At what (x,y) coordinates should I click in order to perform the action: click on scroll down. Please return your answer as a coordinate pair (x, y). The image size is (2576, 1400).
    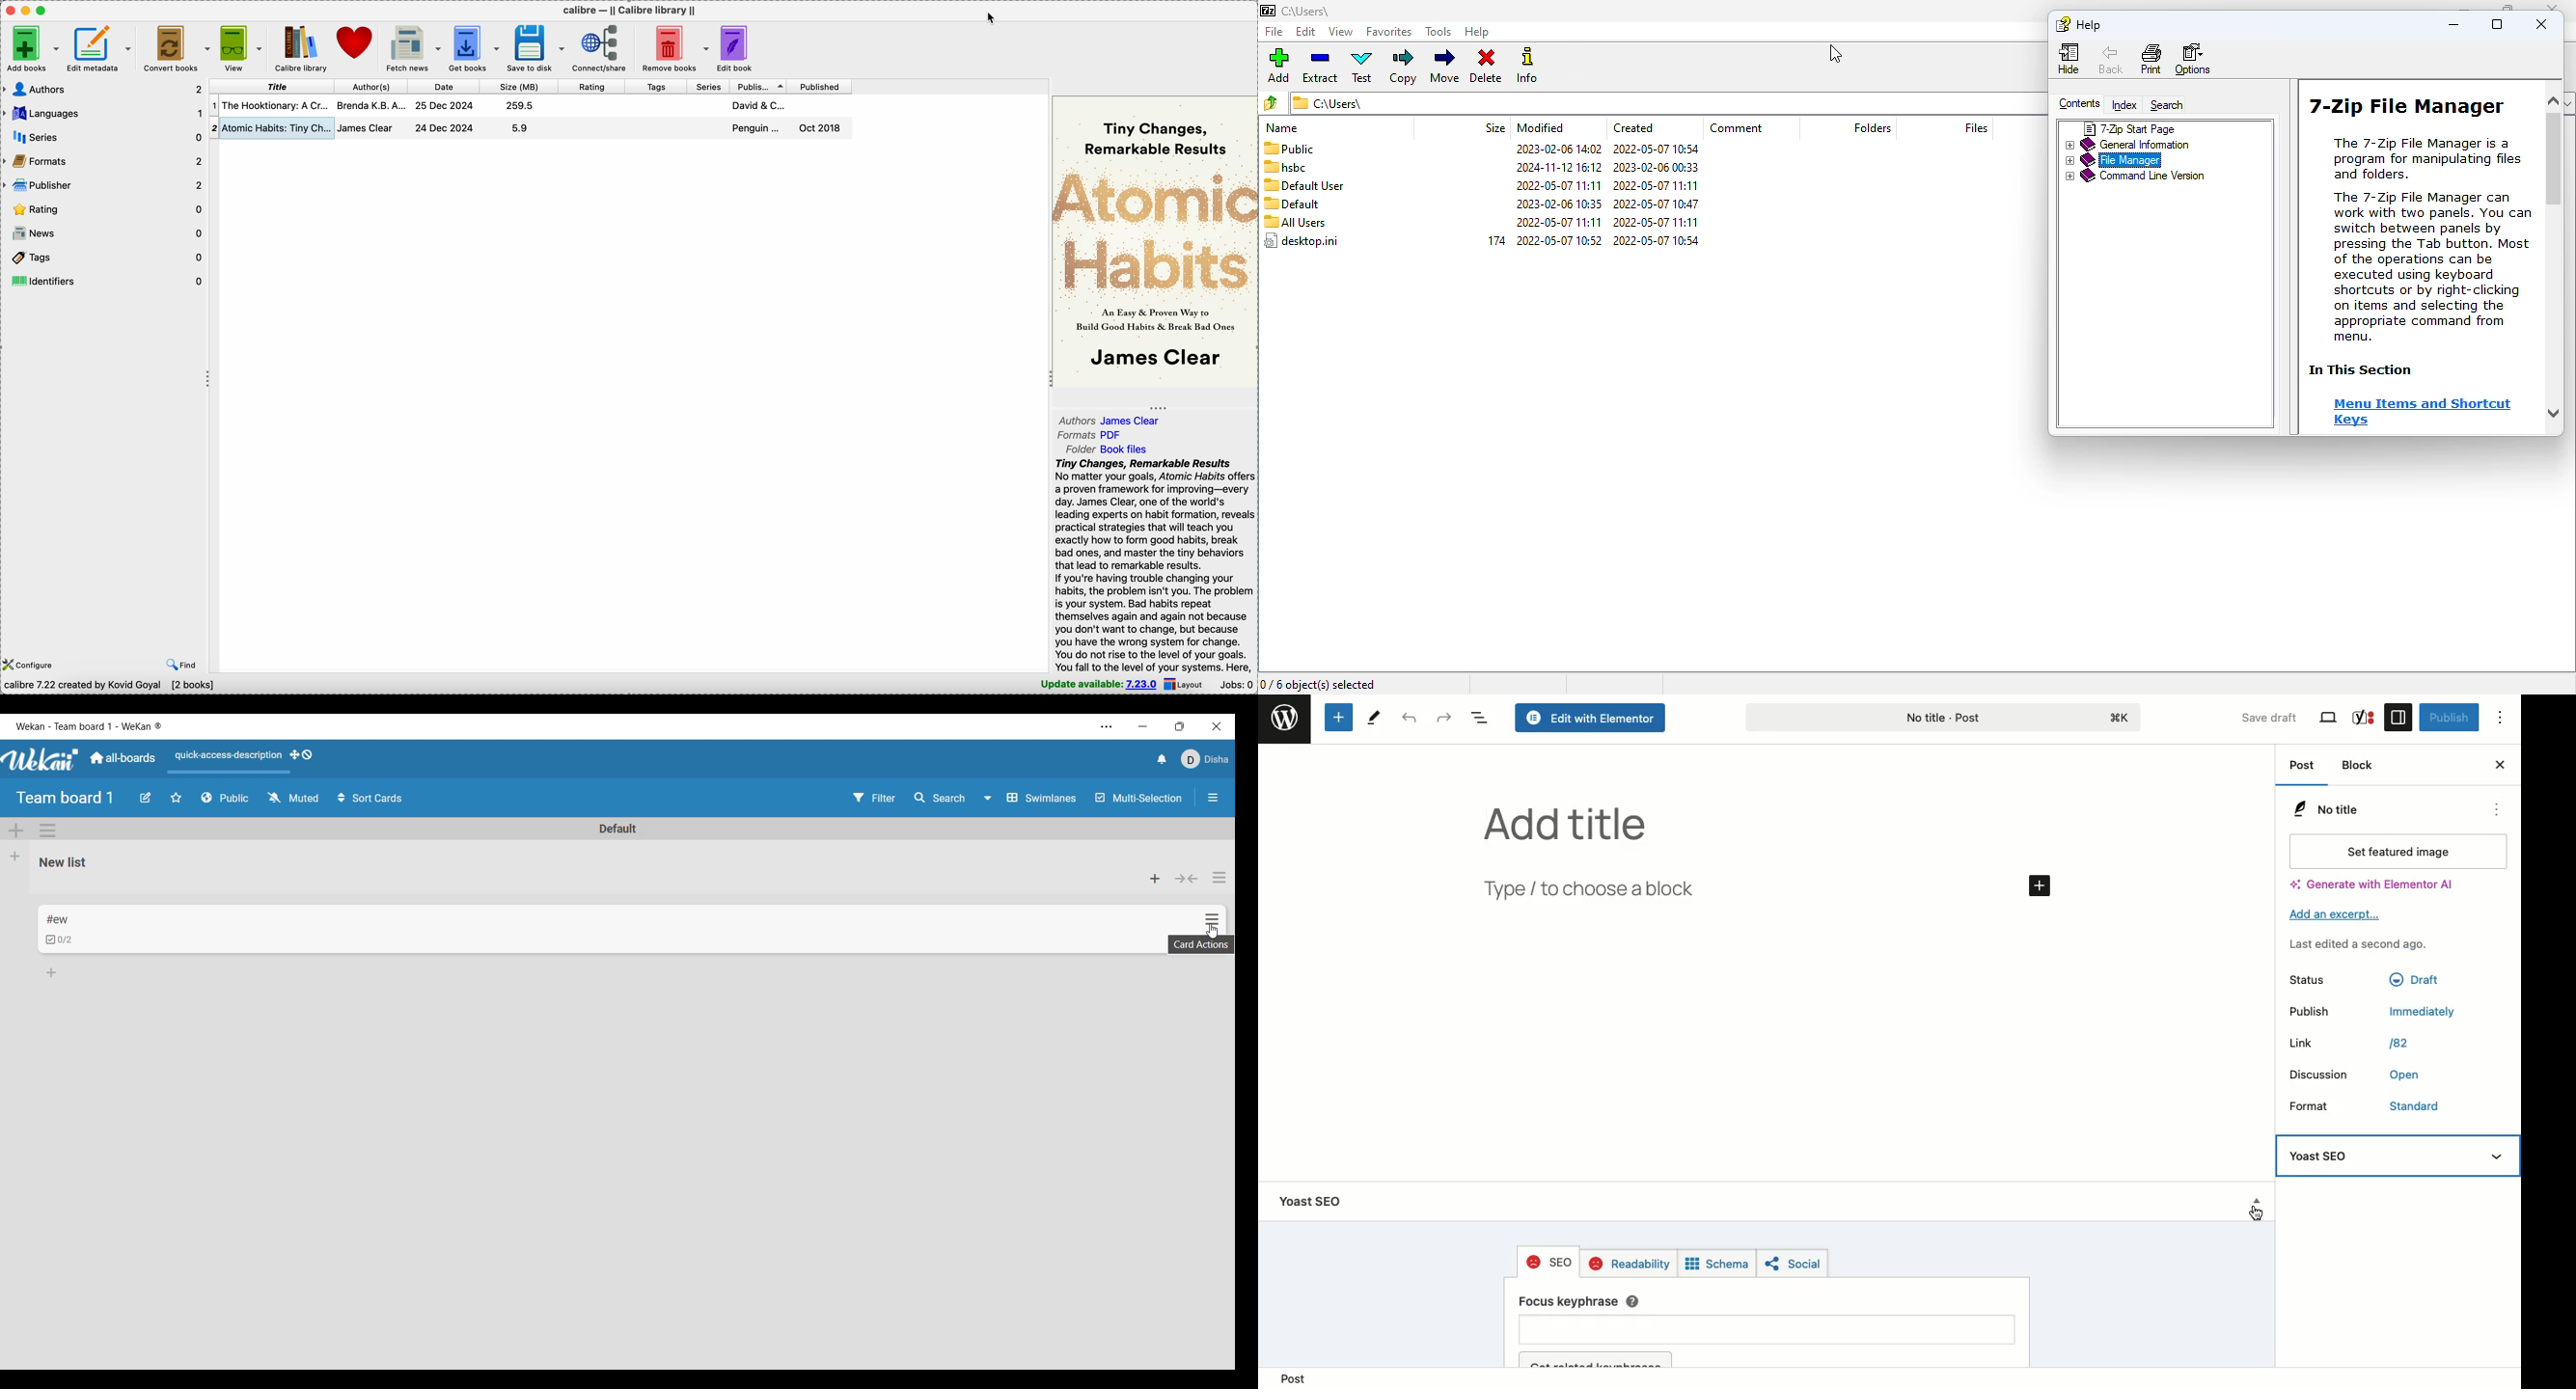
    Looking at the image, I should click on (2549, 412).